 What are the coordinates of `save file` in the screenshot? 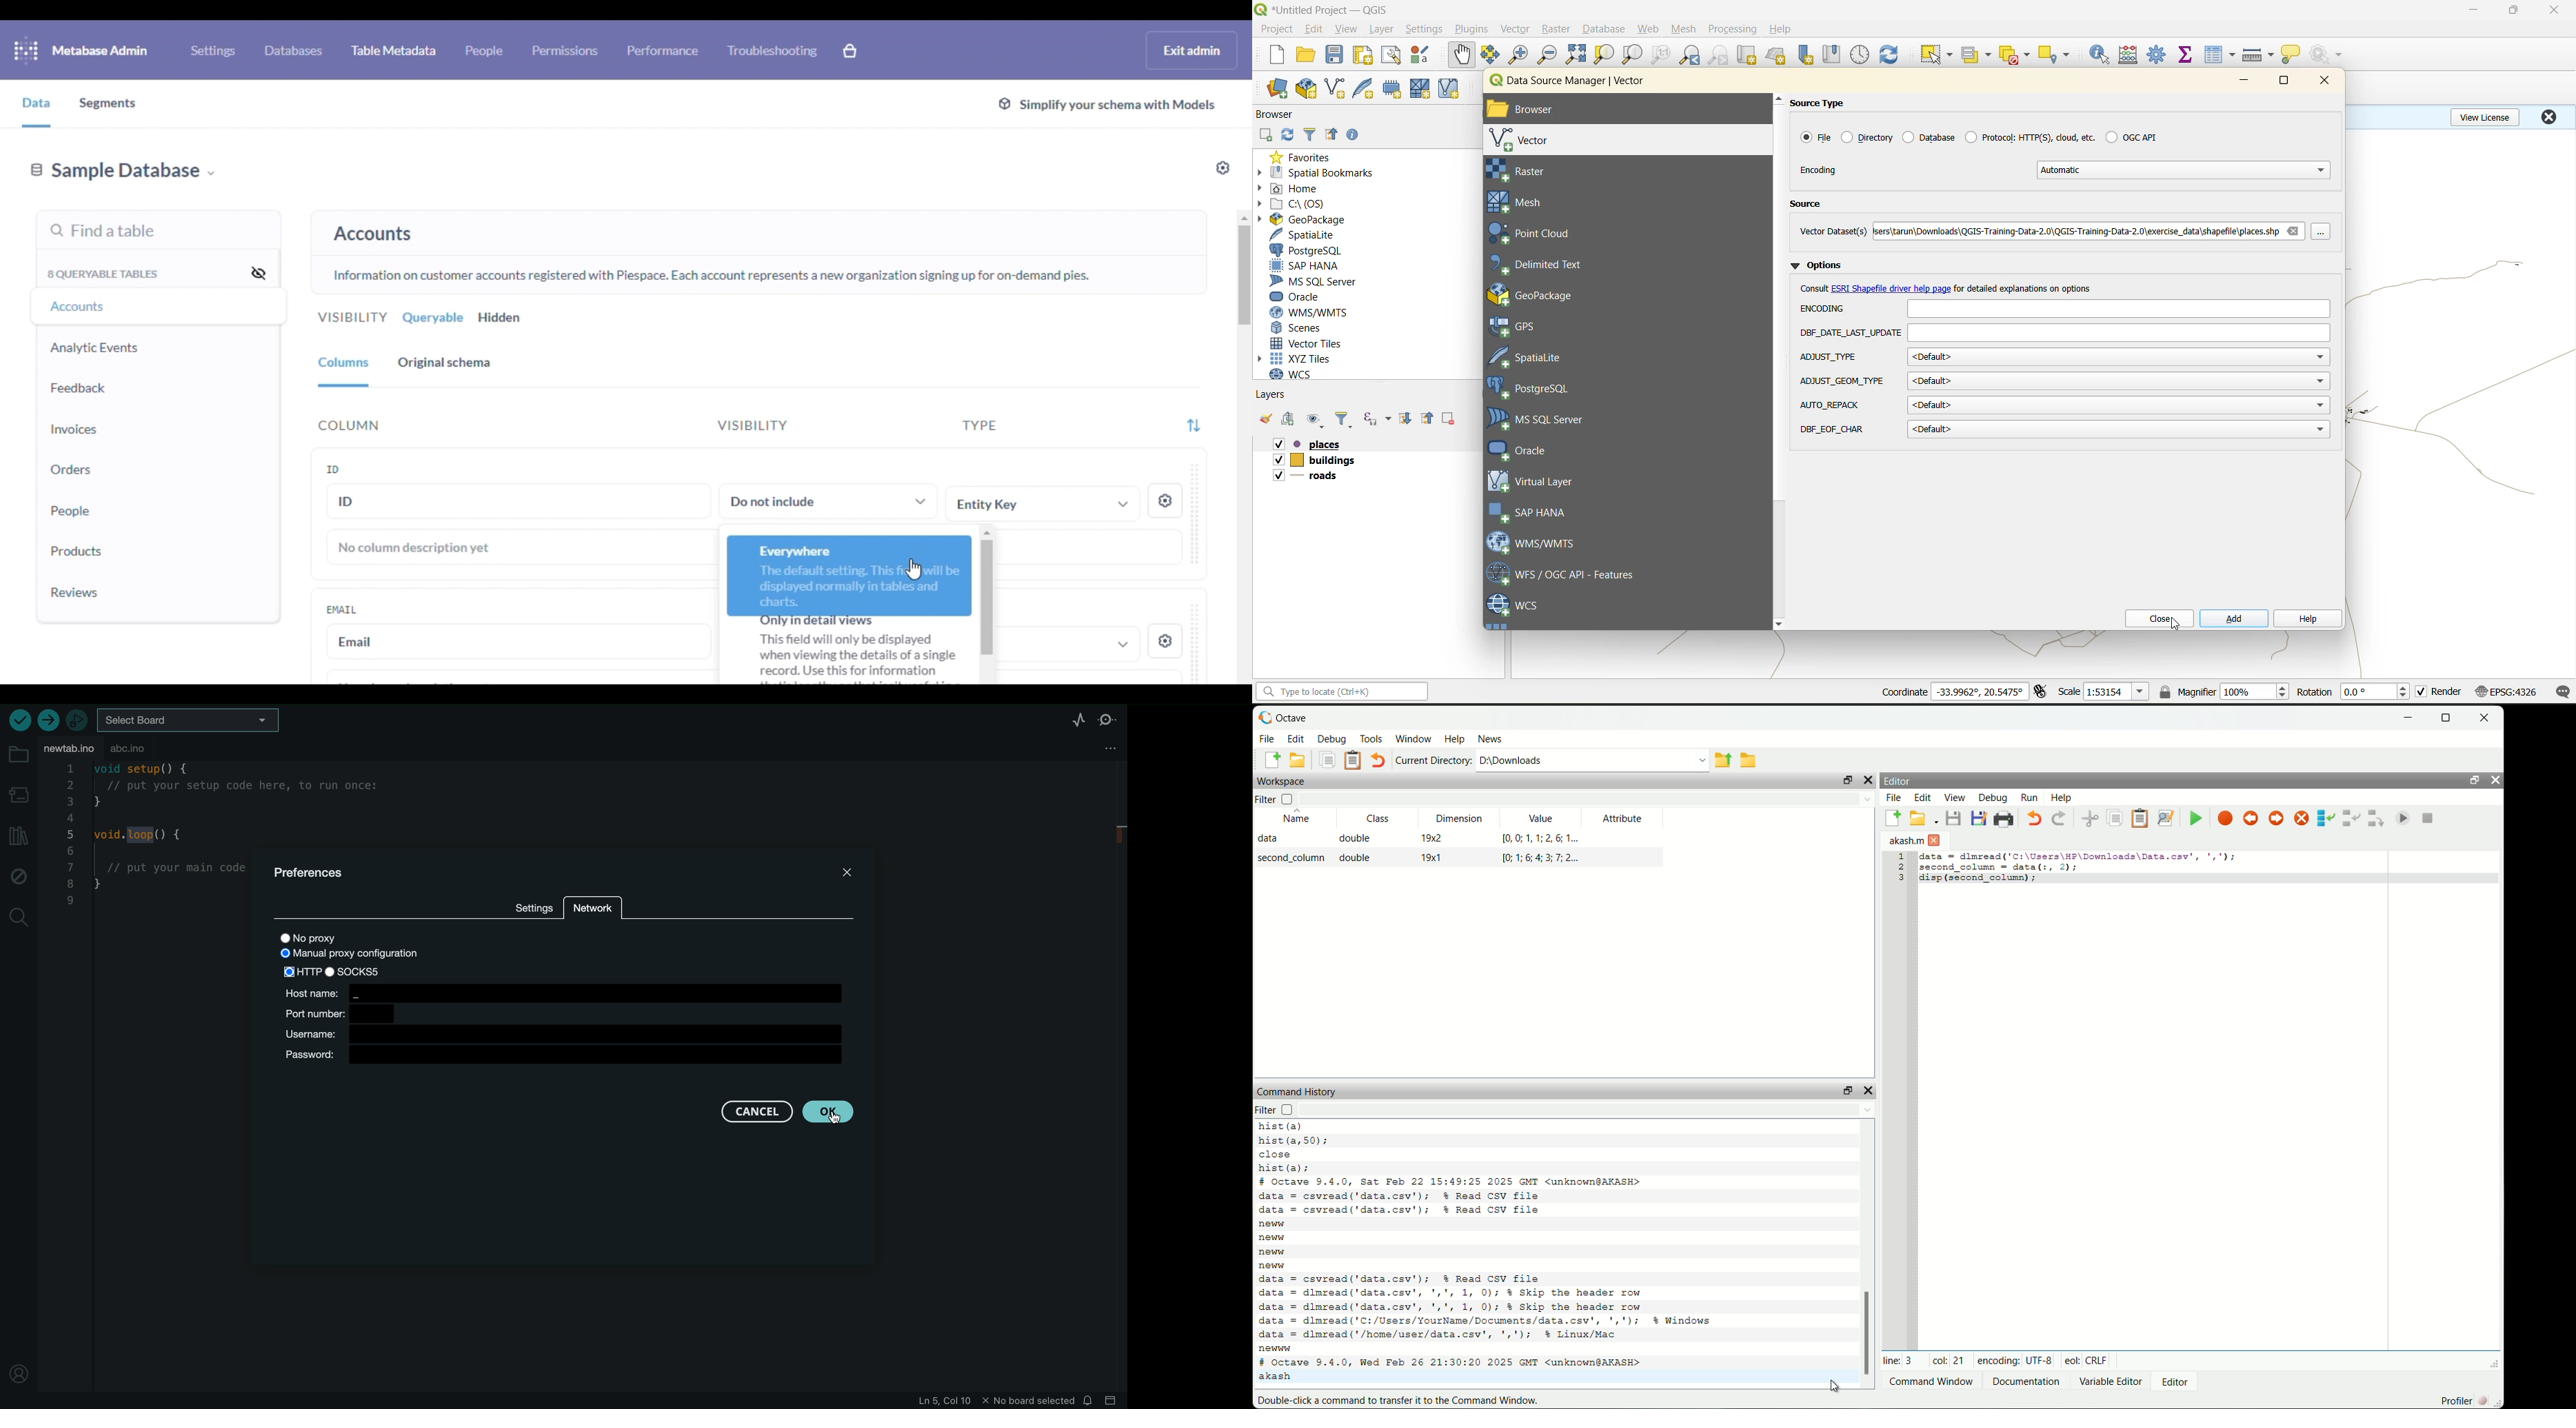 It's located at (1956, 821).